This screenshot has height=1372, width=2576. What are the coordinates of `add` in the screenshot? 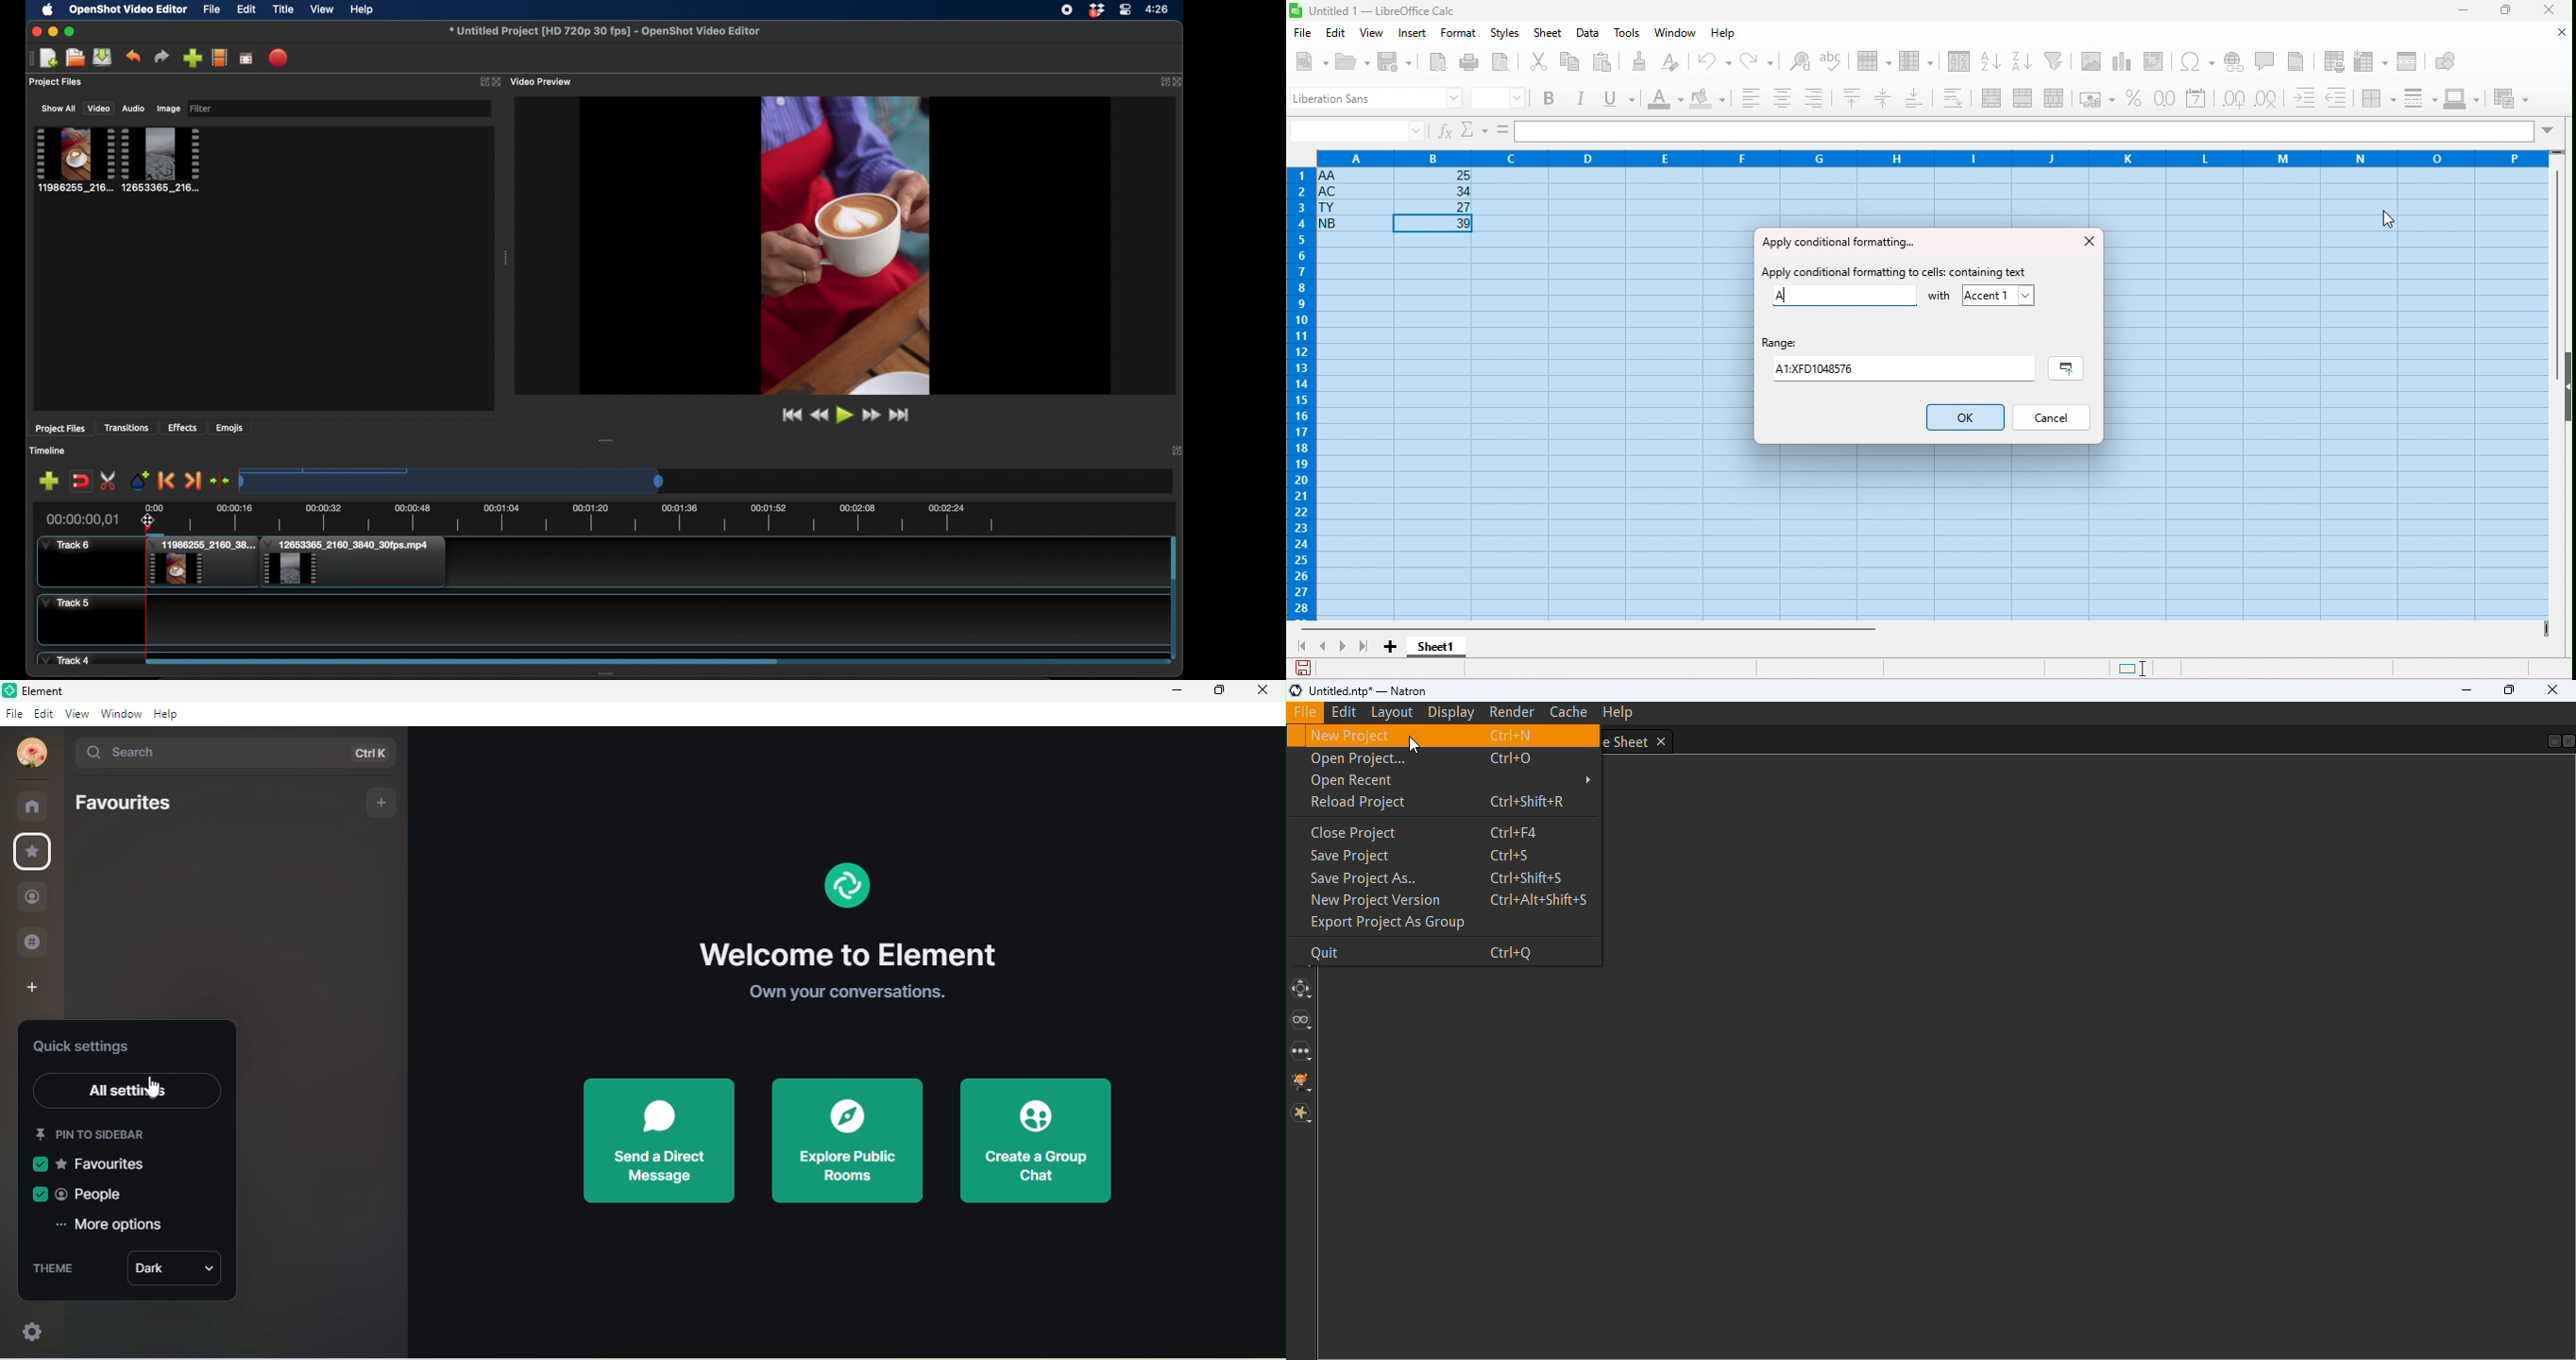 It's located at (383, 801).